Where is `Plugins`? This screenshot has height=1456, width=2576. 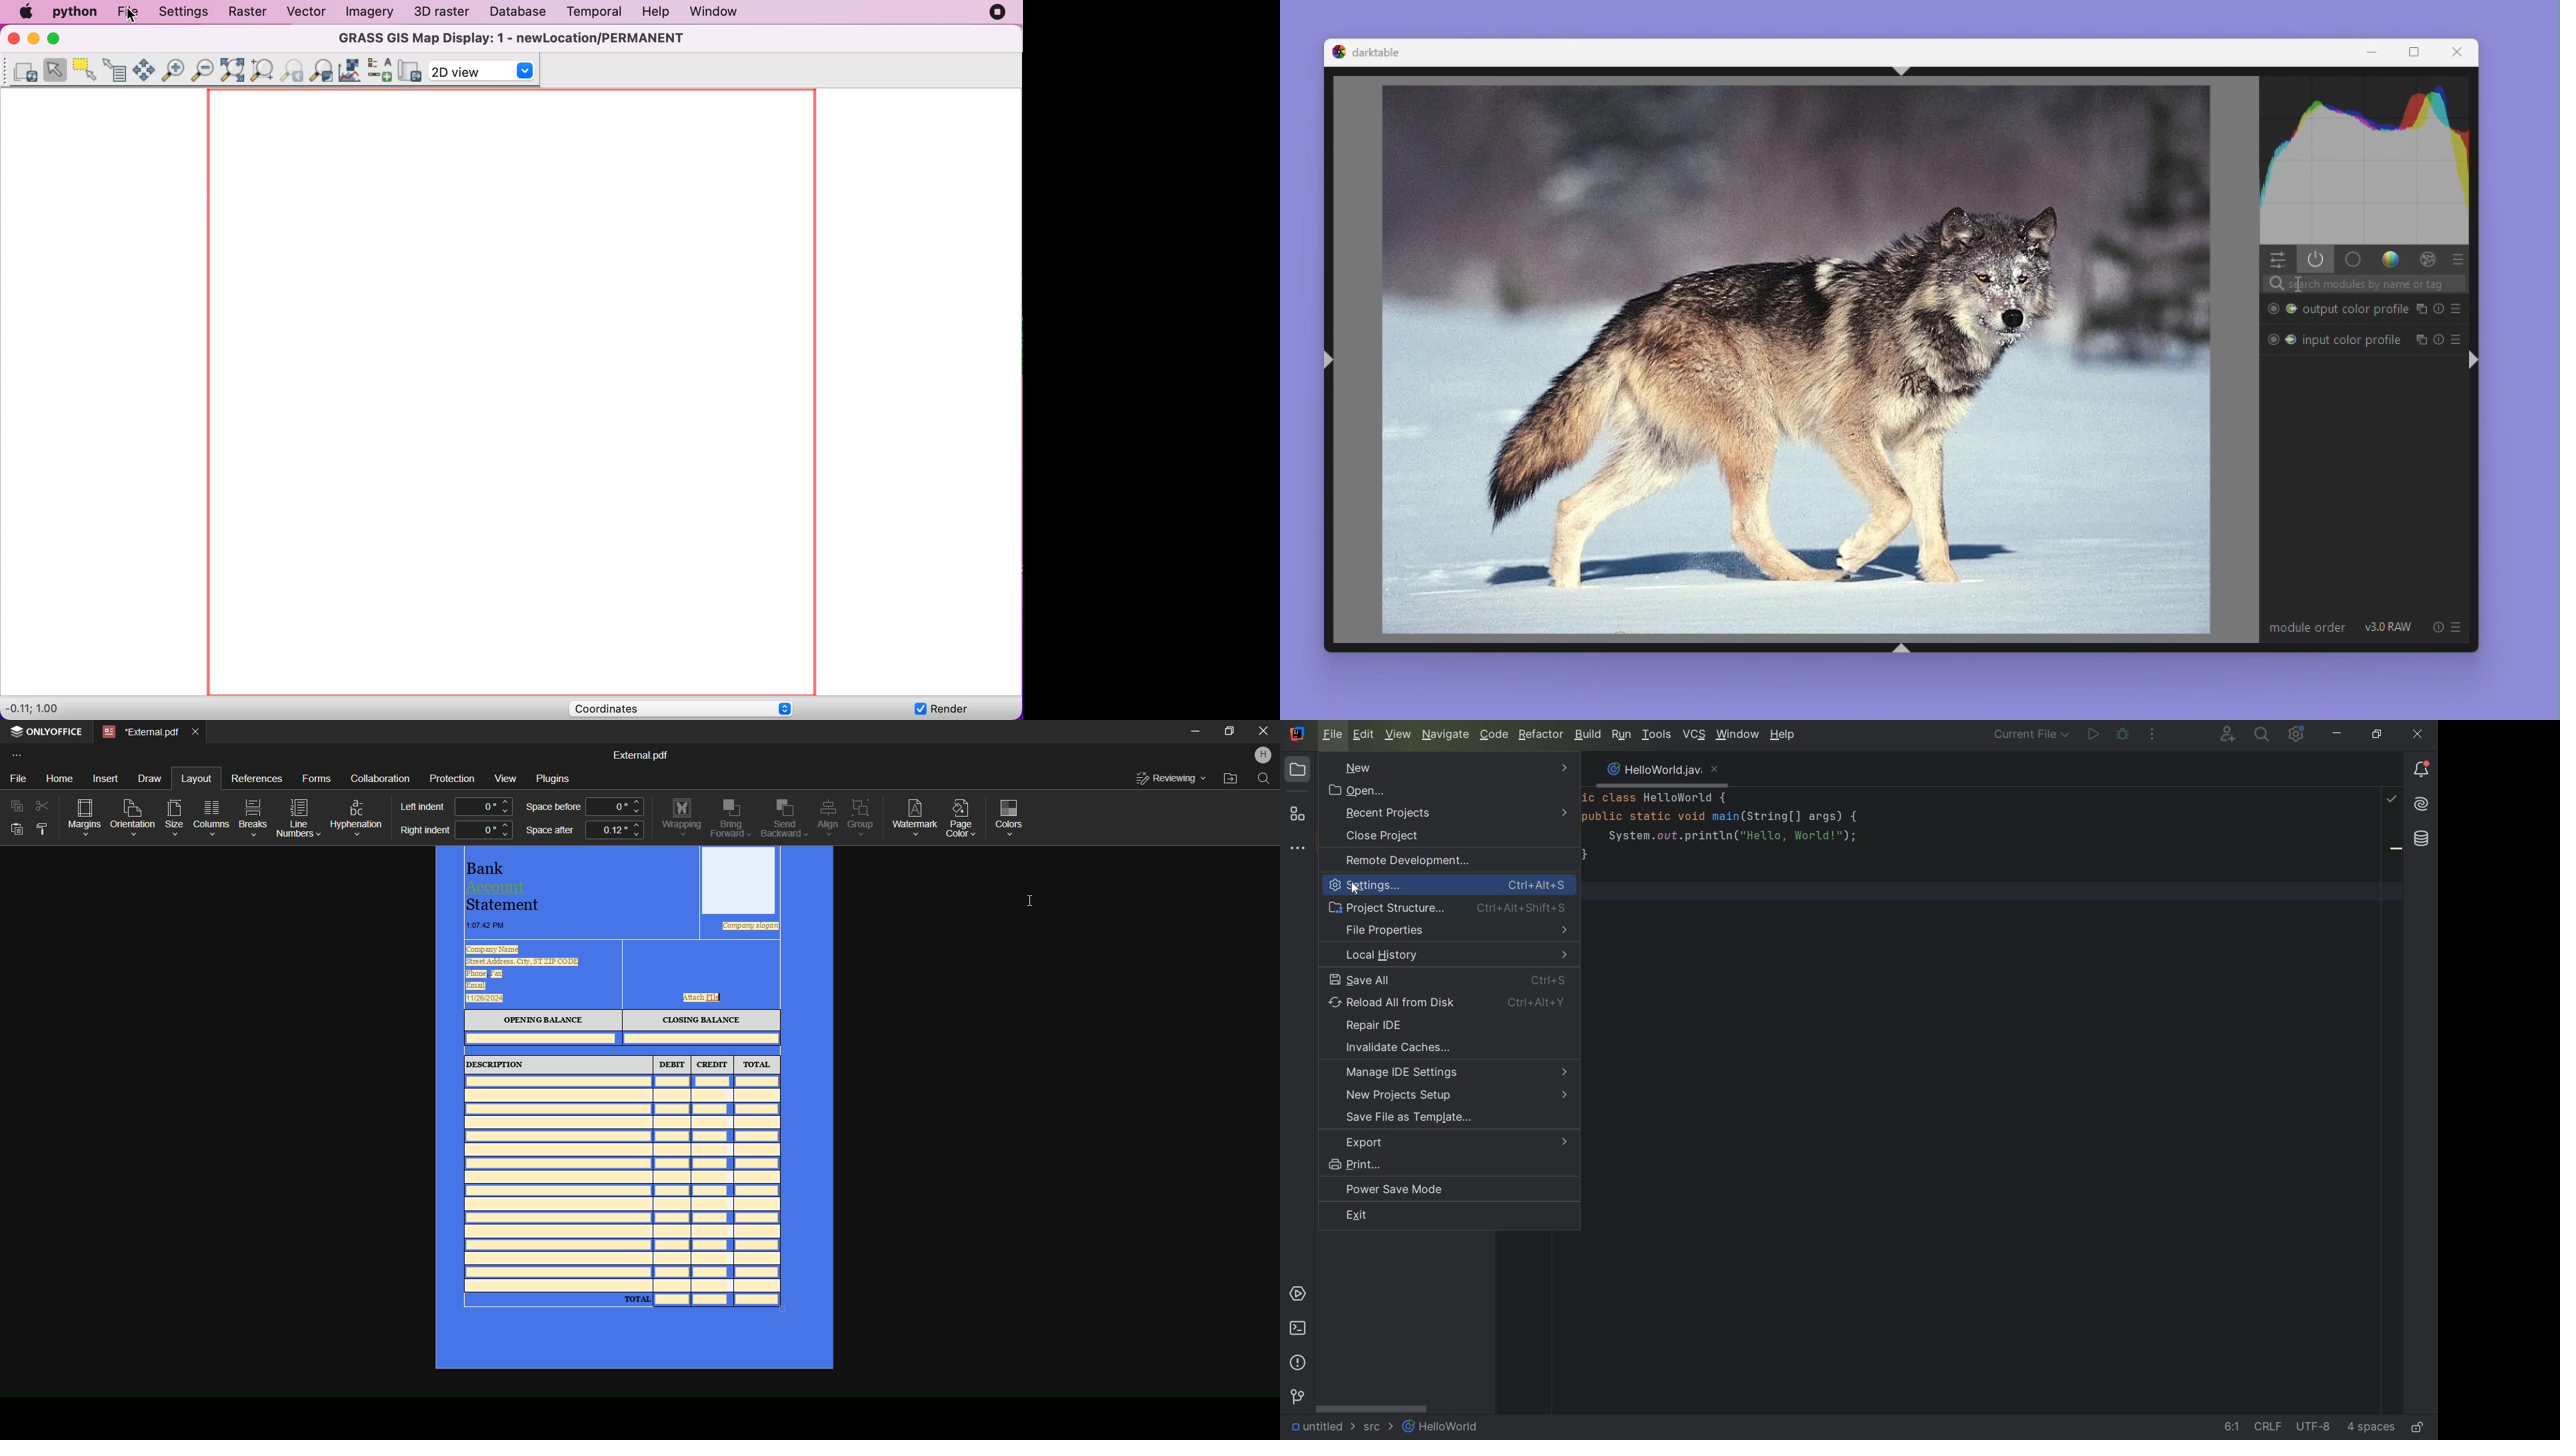 Plugins is located at coordinates (558, 779).